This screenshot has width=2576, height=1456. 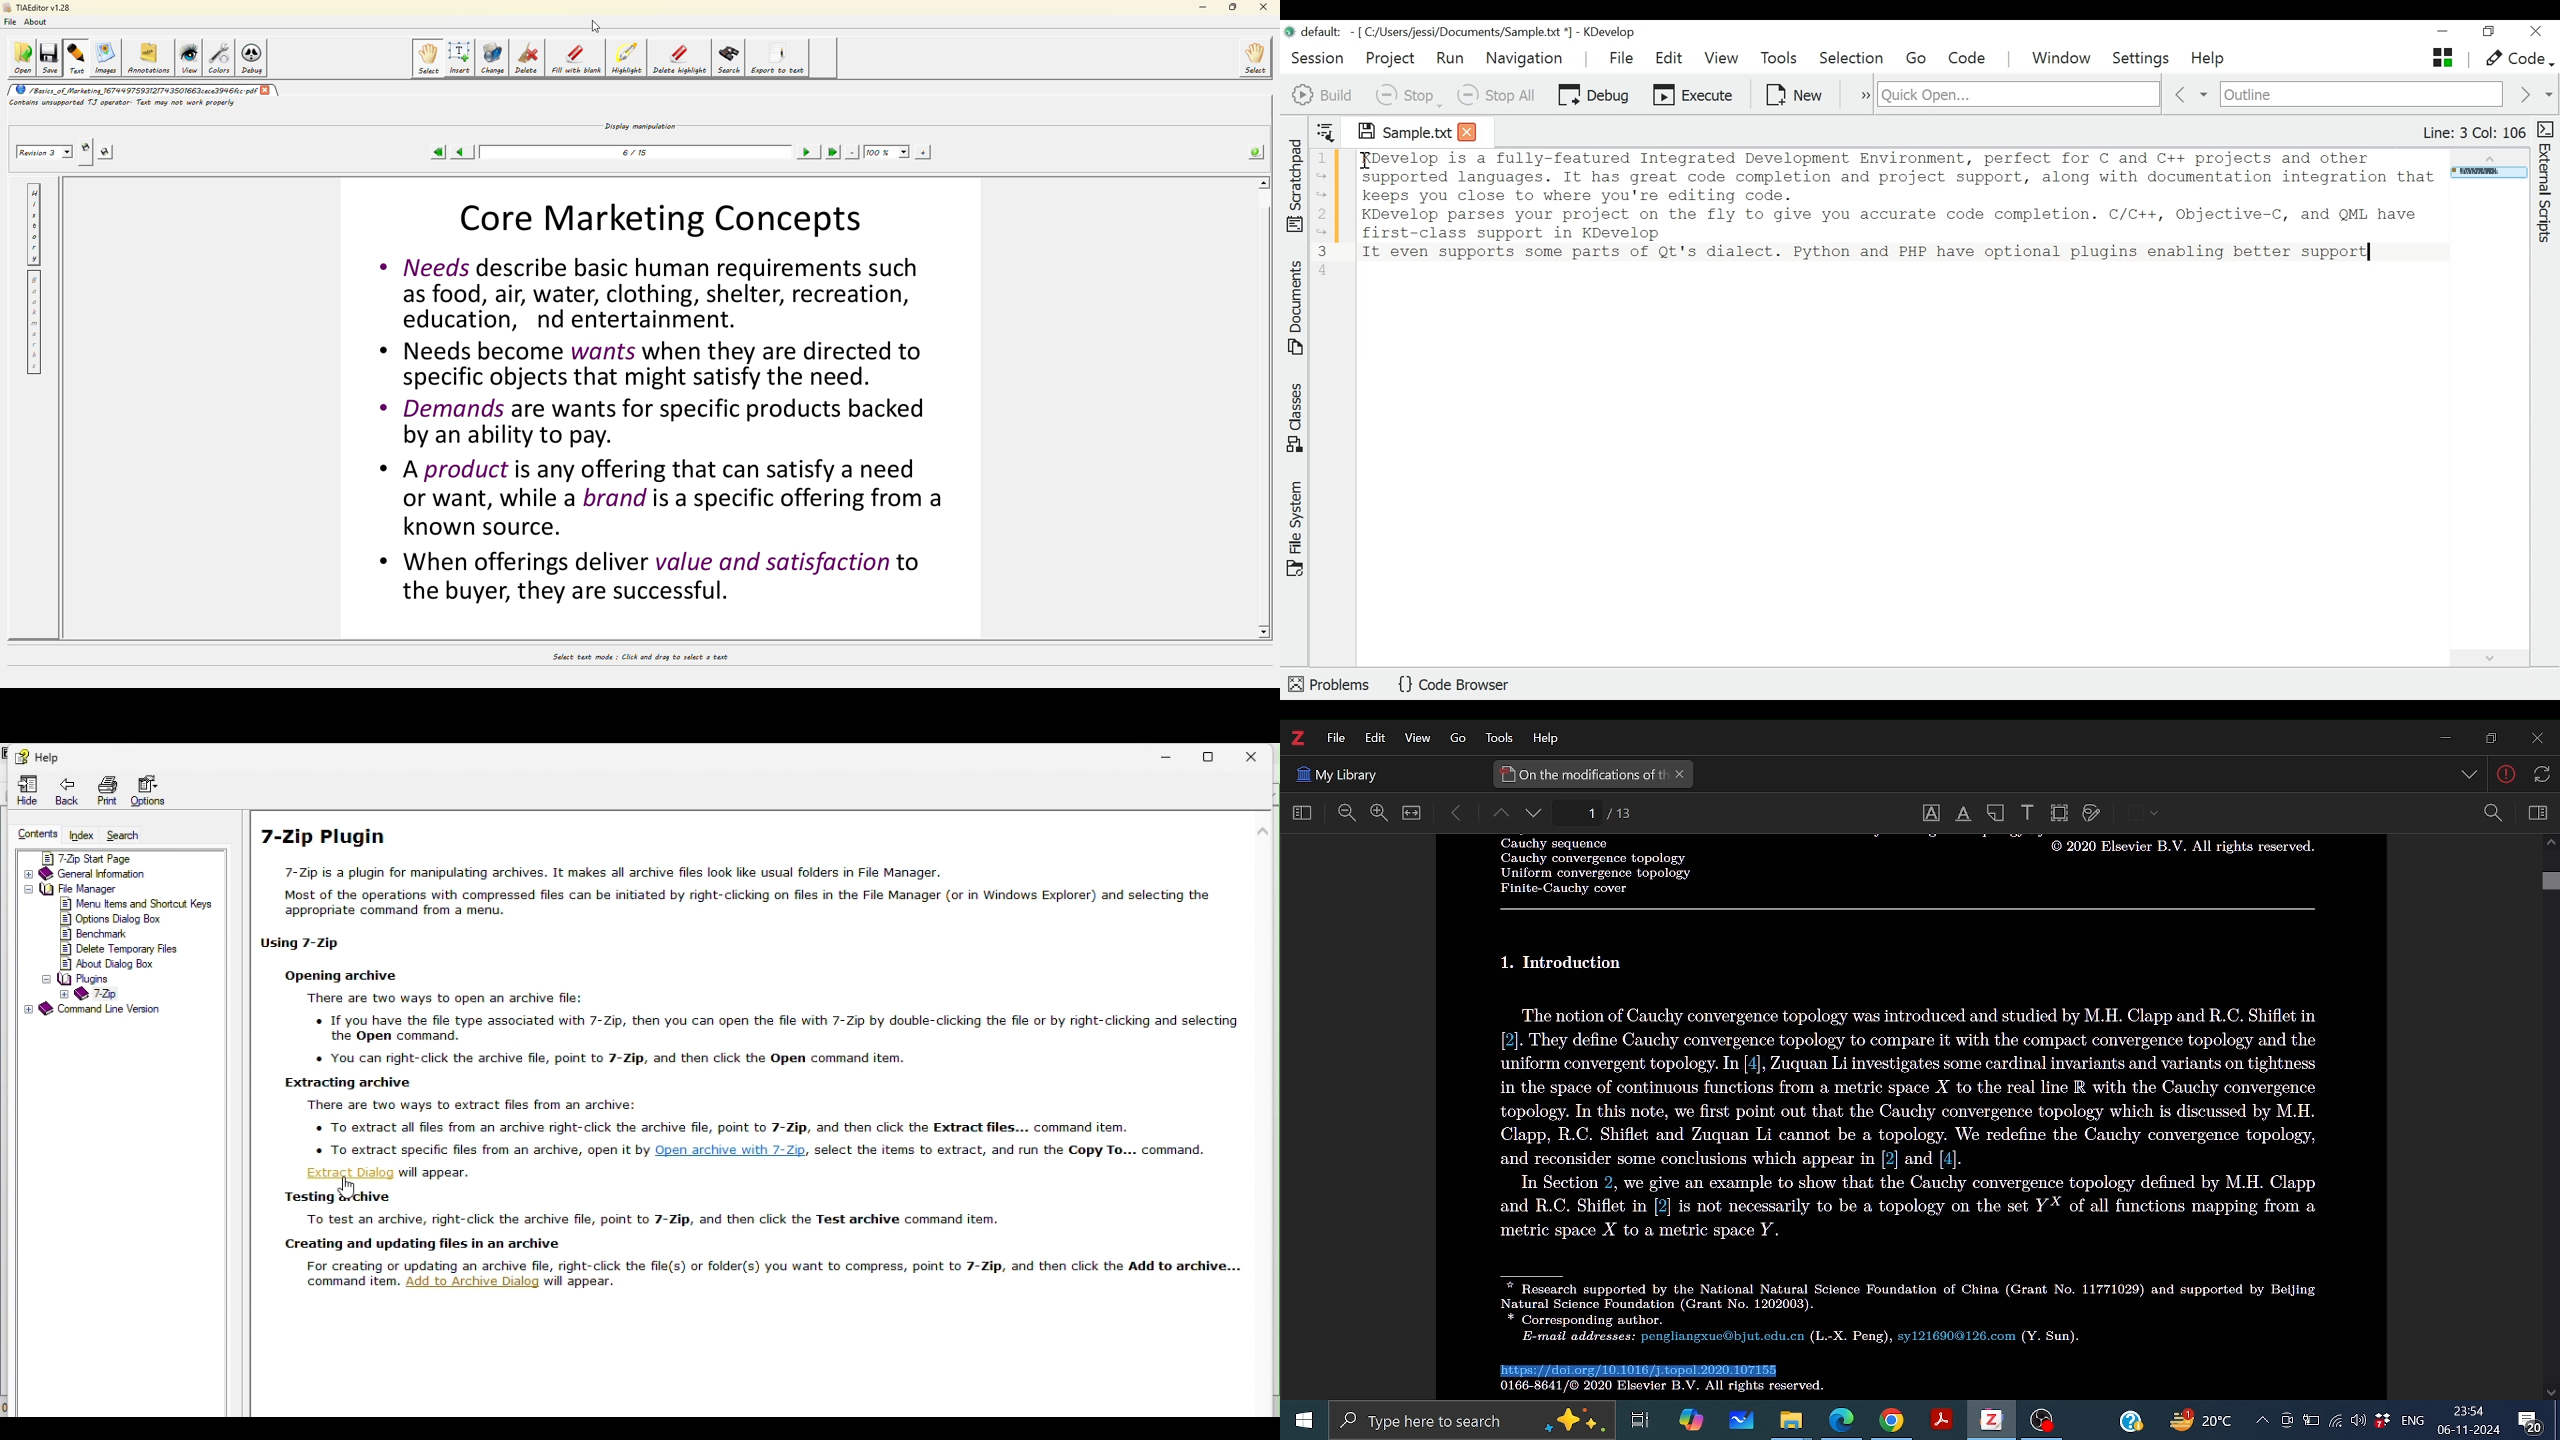 What do you see at coordinates (1336, 738) in the screenshot?
I see `File` at bounding box center [1336, 738].